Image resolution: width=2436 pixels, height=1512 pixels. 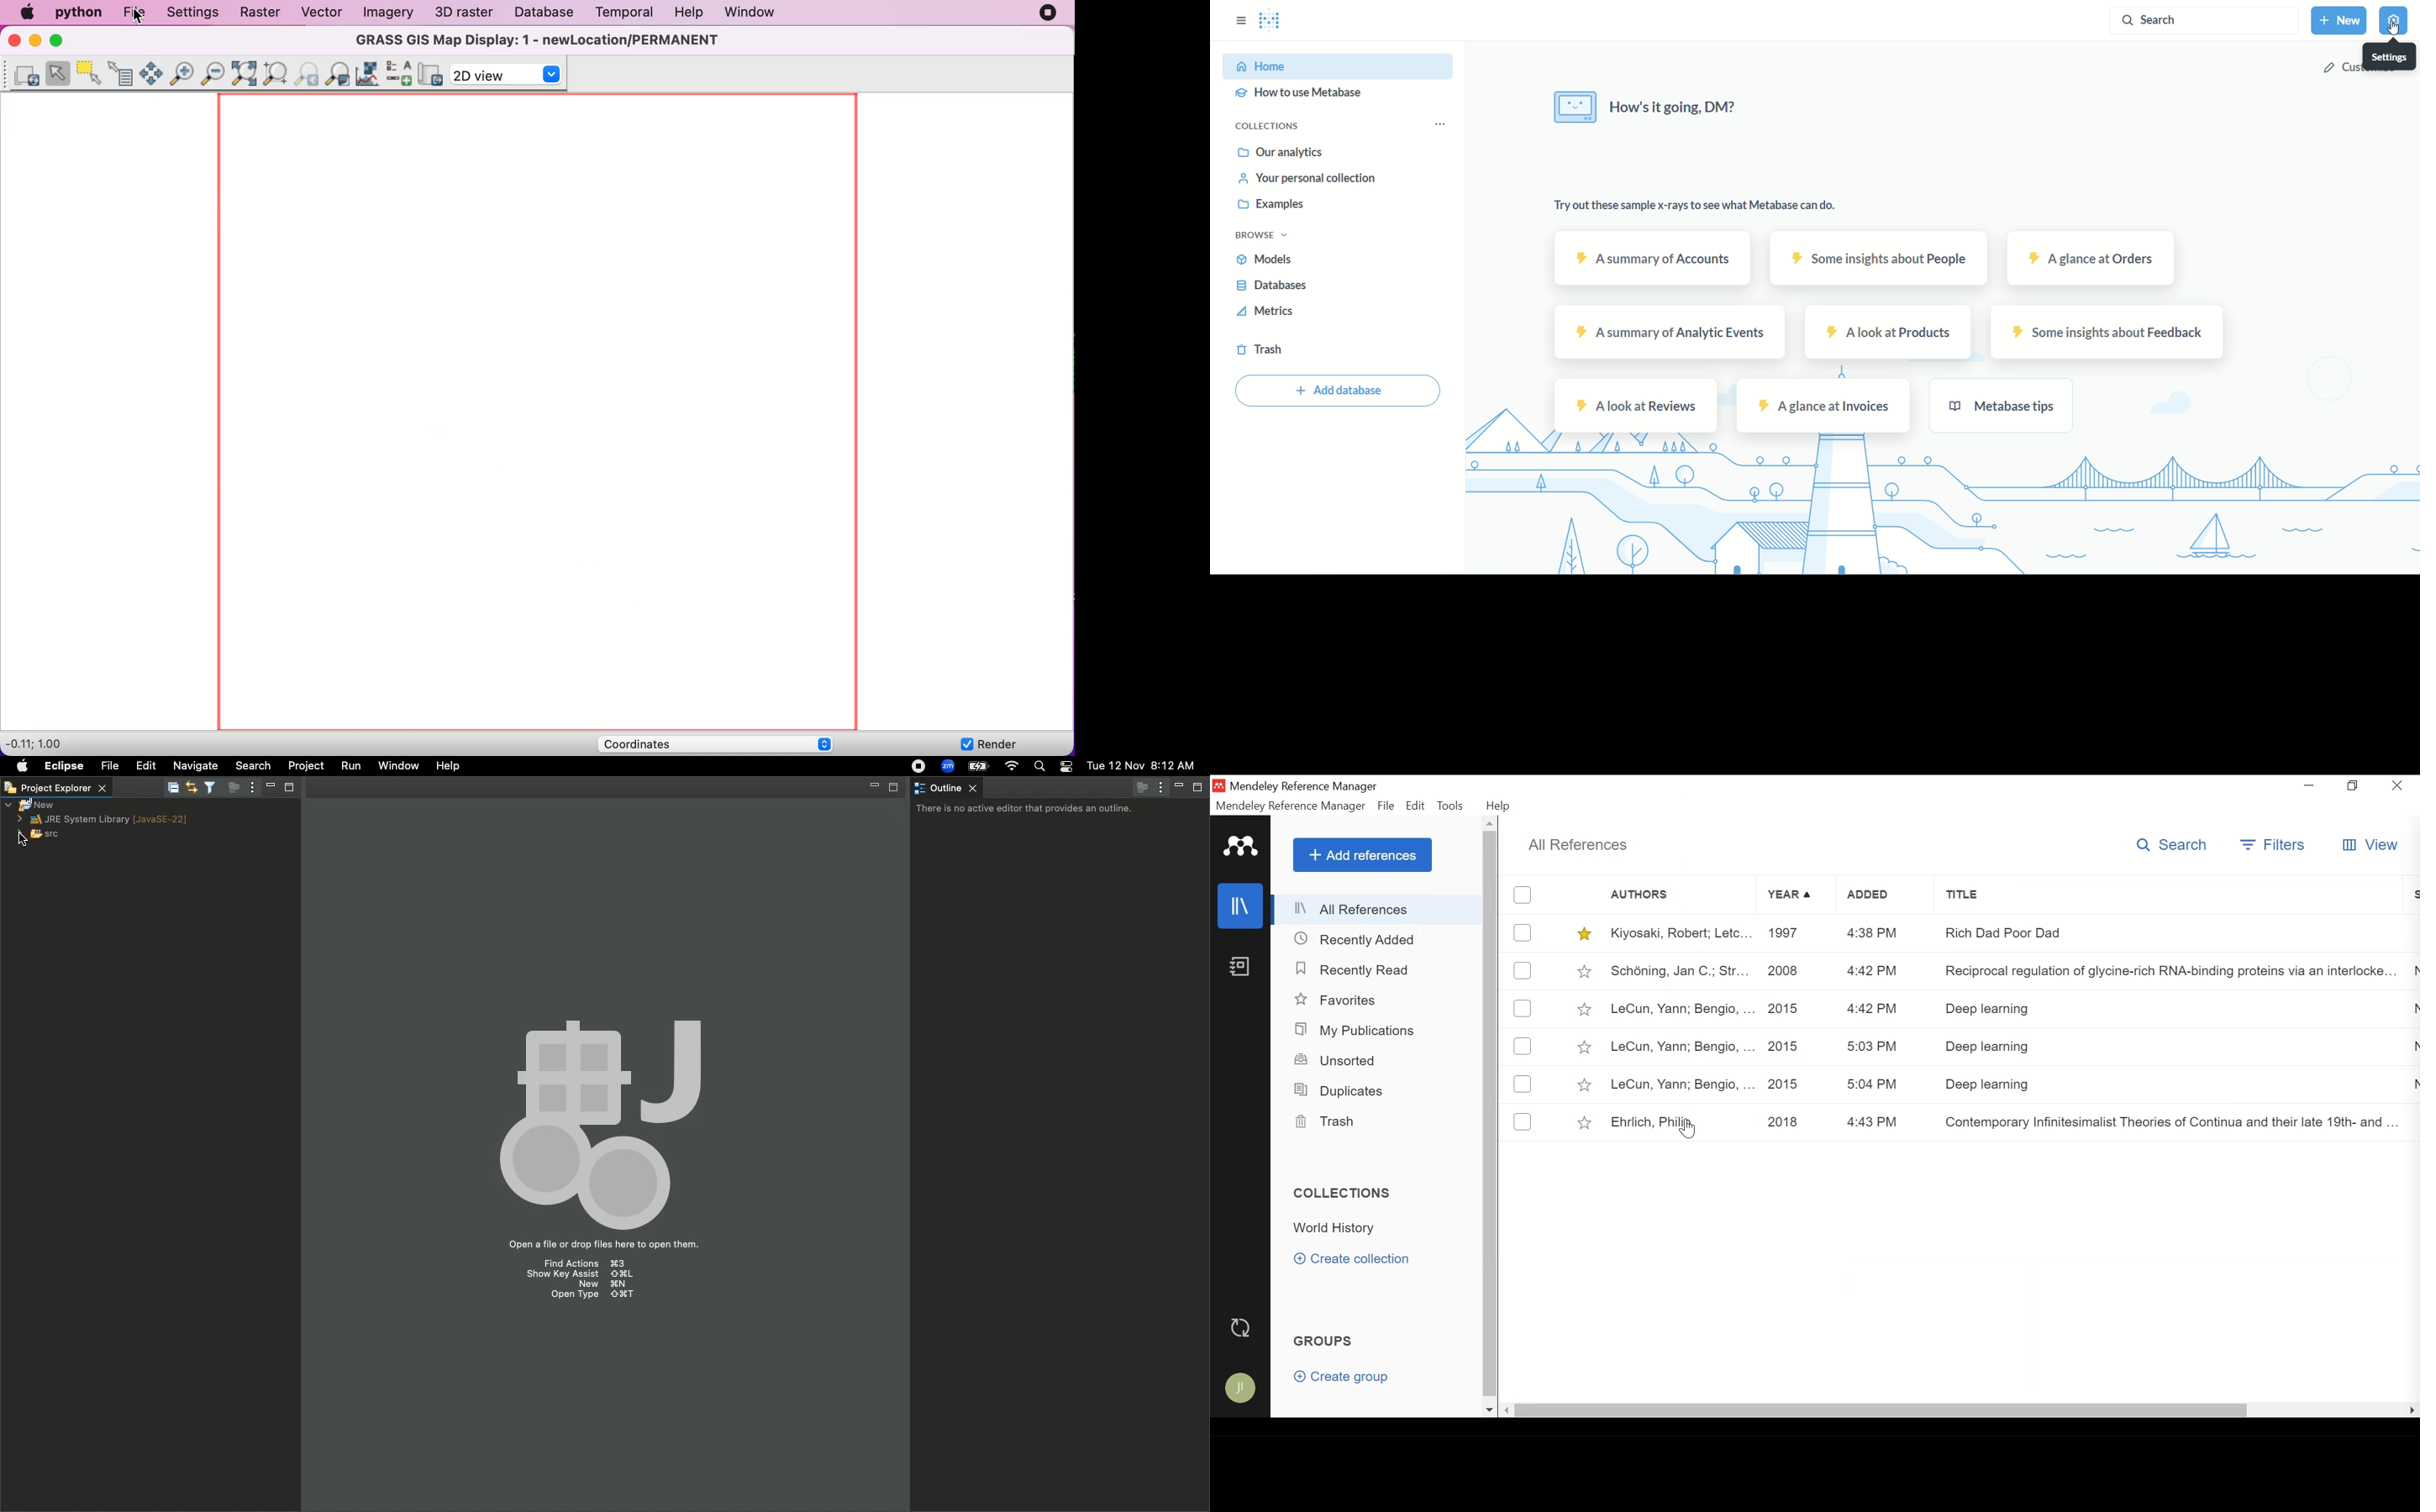 I want to click on Deep learning, so click(x=2165, y=1048).